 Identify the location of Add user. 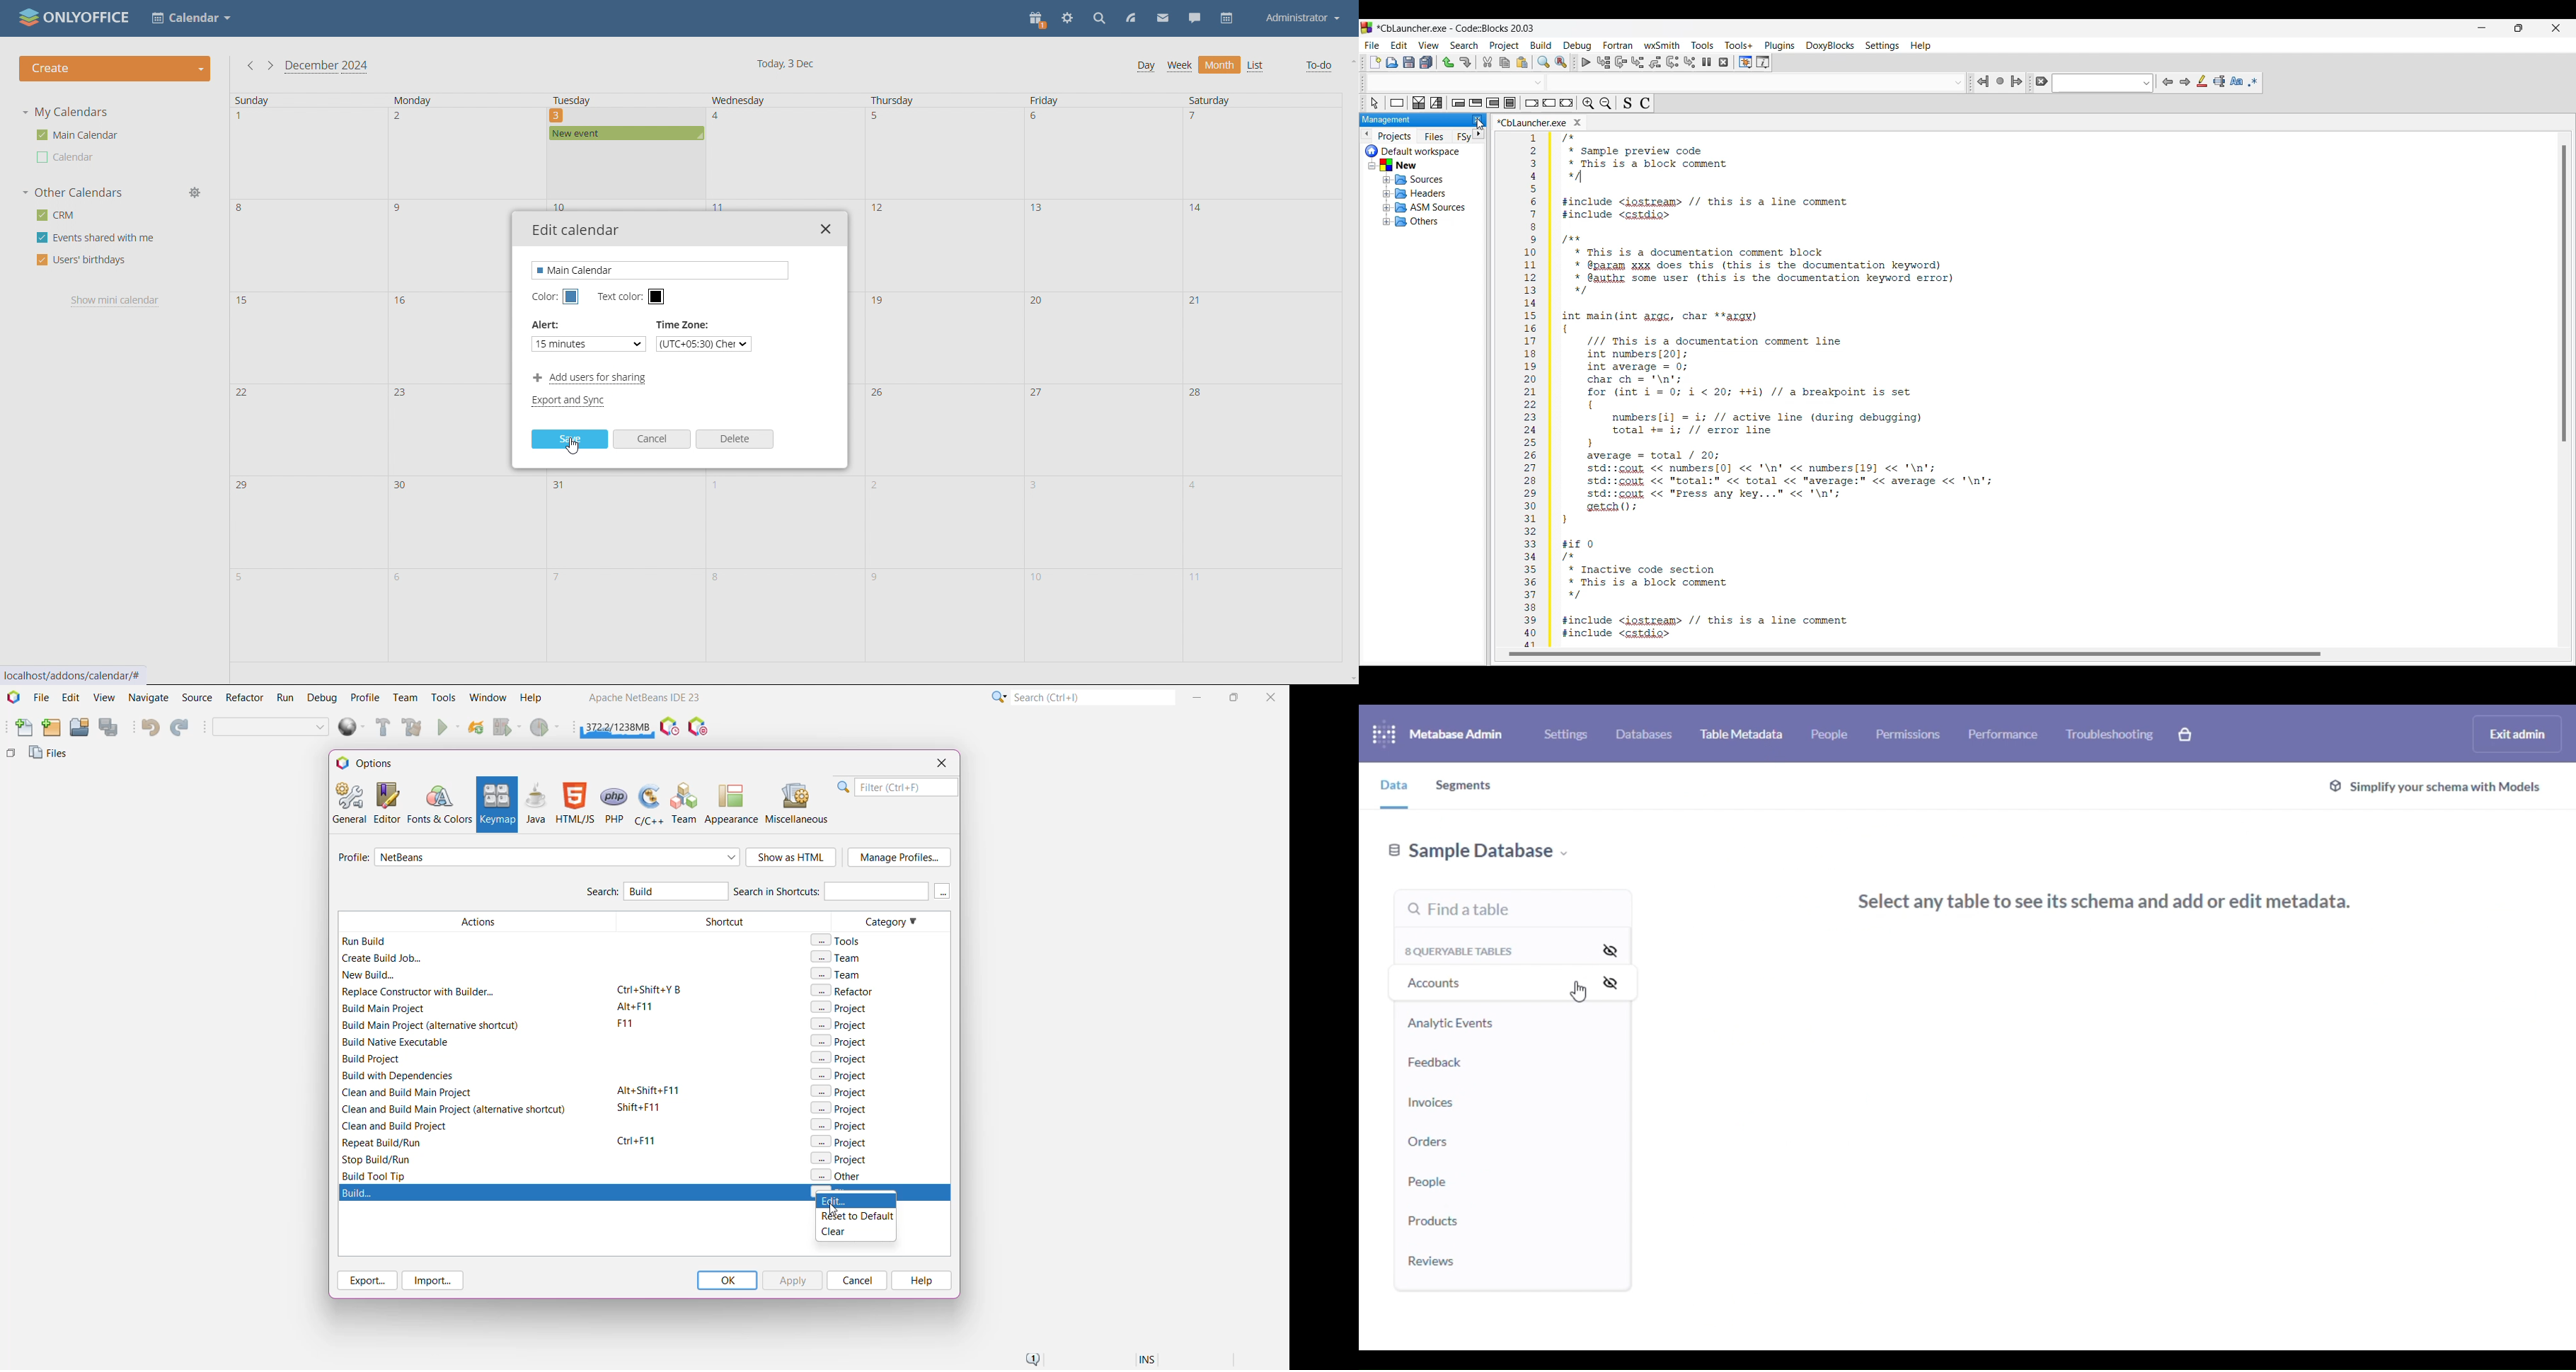
(590, 377).